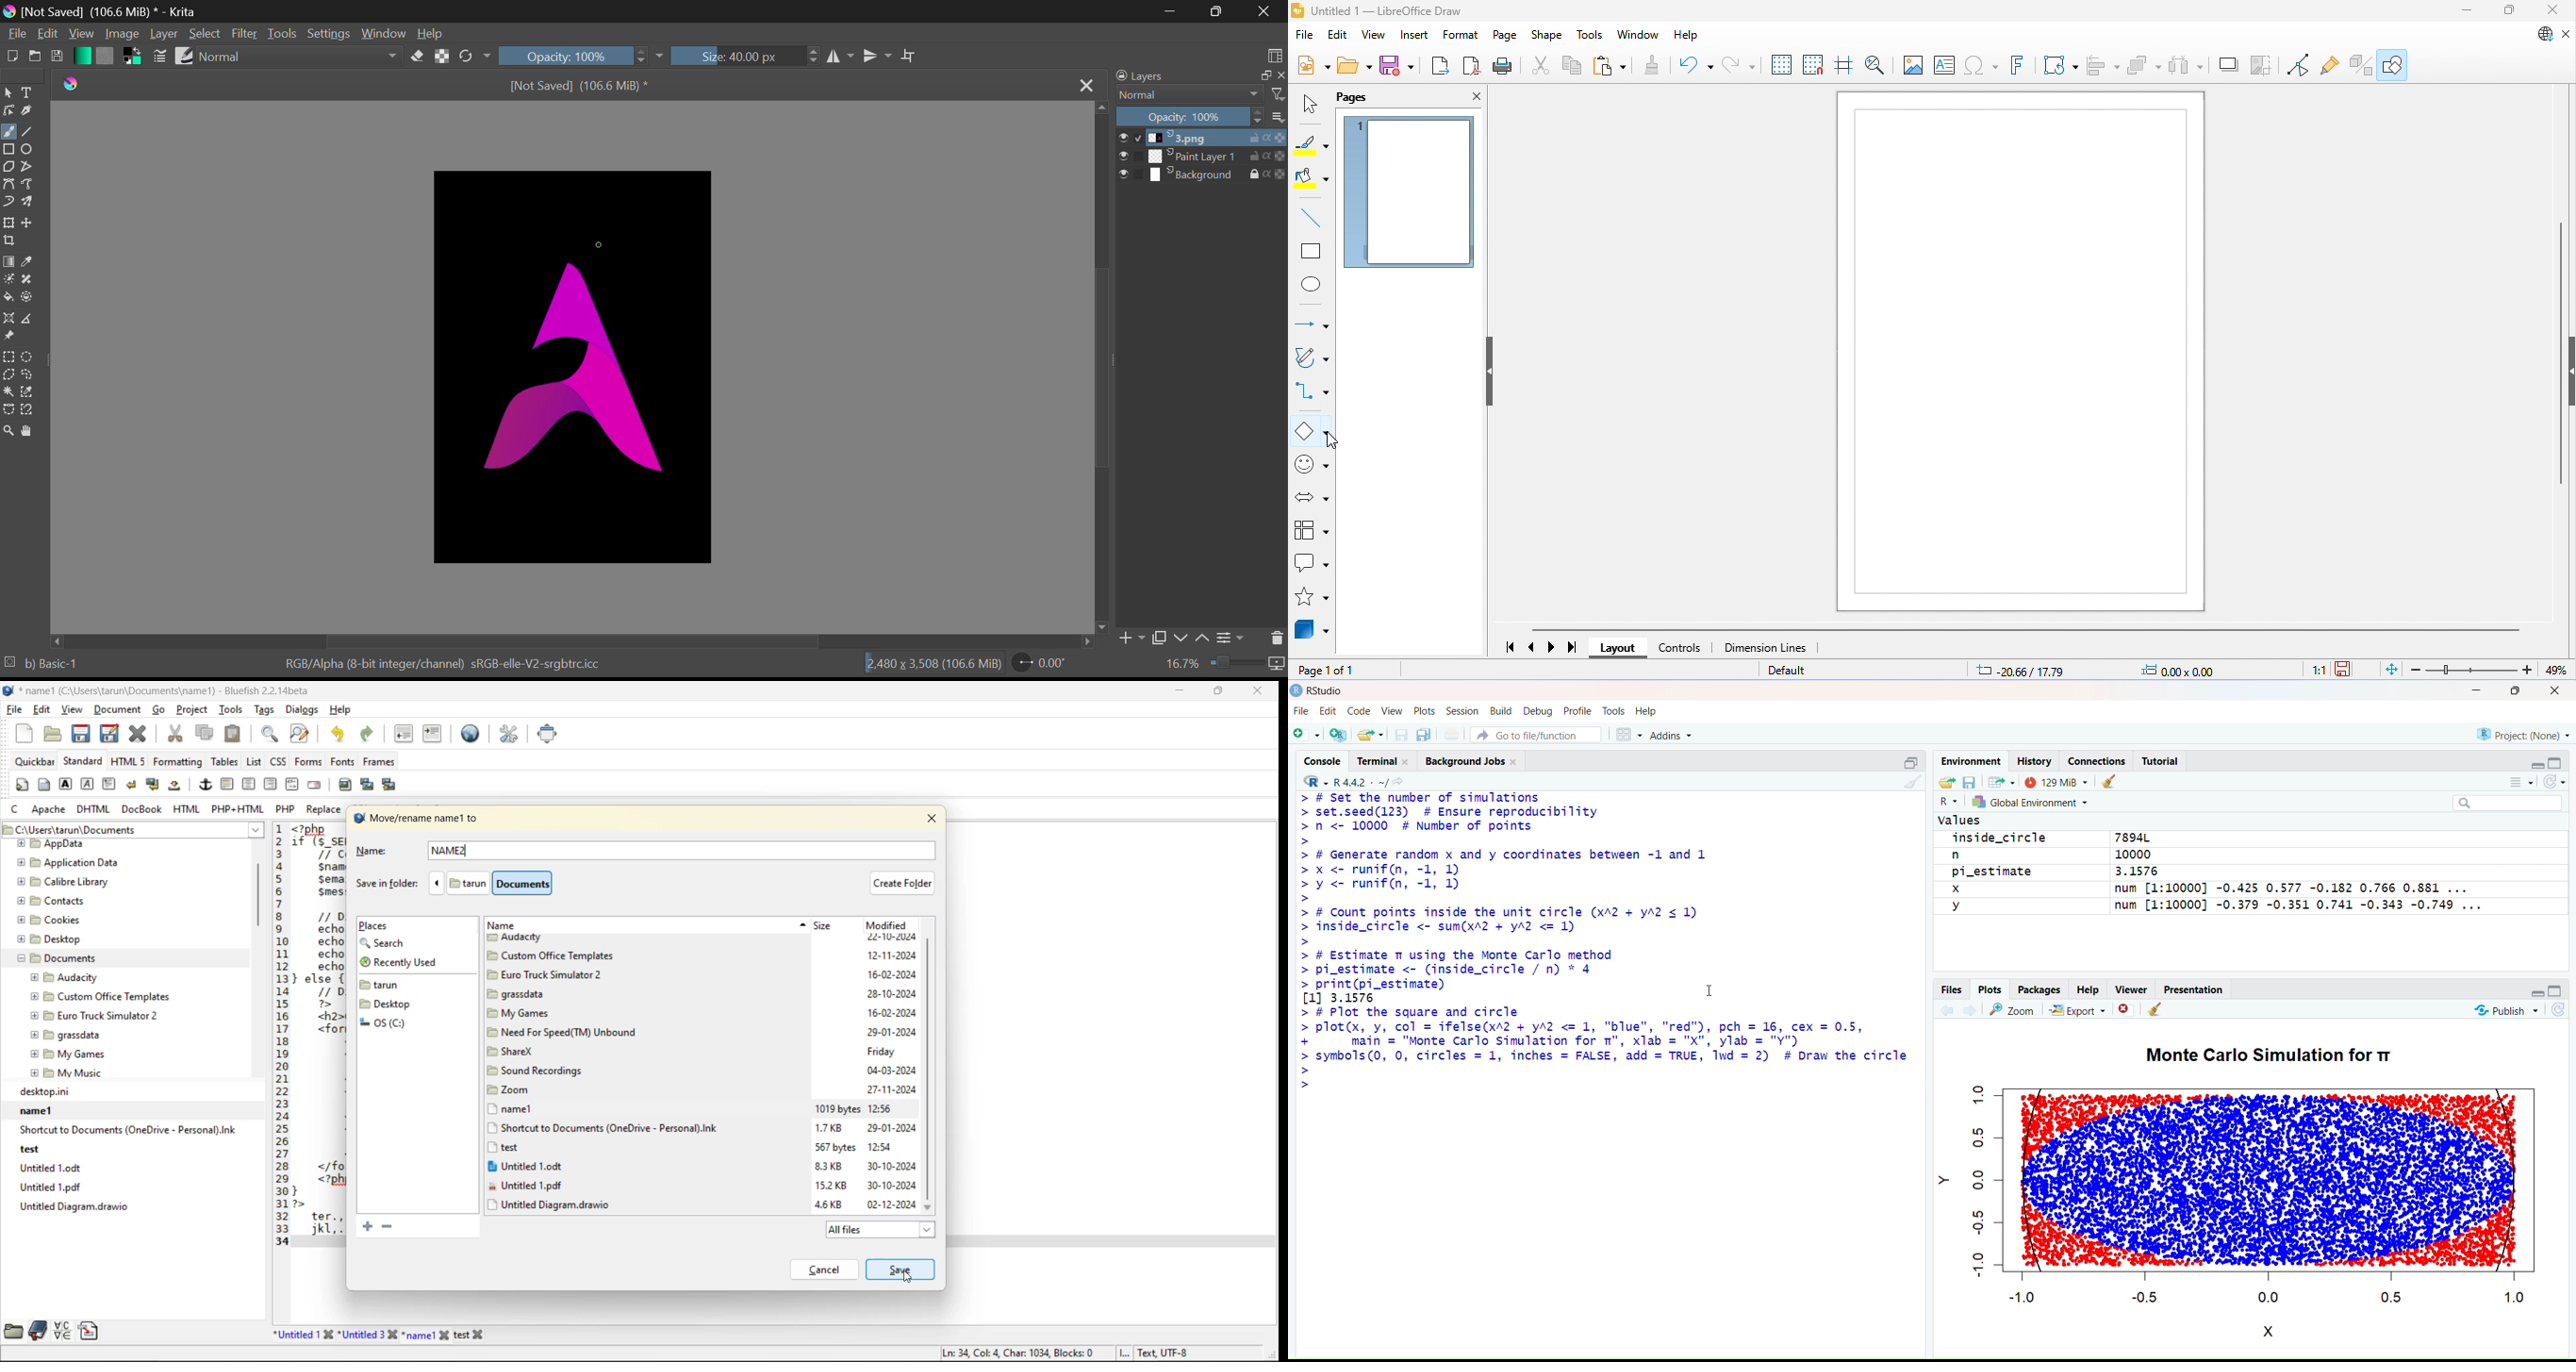 This screenshot has height=1372, width=2576. I want to click on Maximize, so click(2555, 764).